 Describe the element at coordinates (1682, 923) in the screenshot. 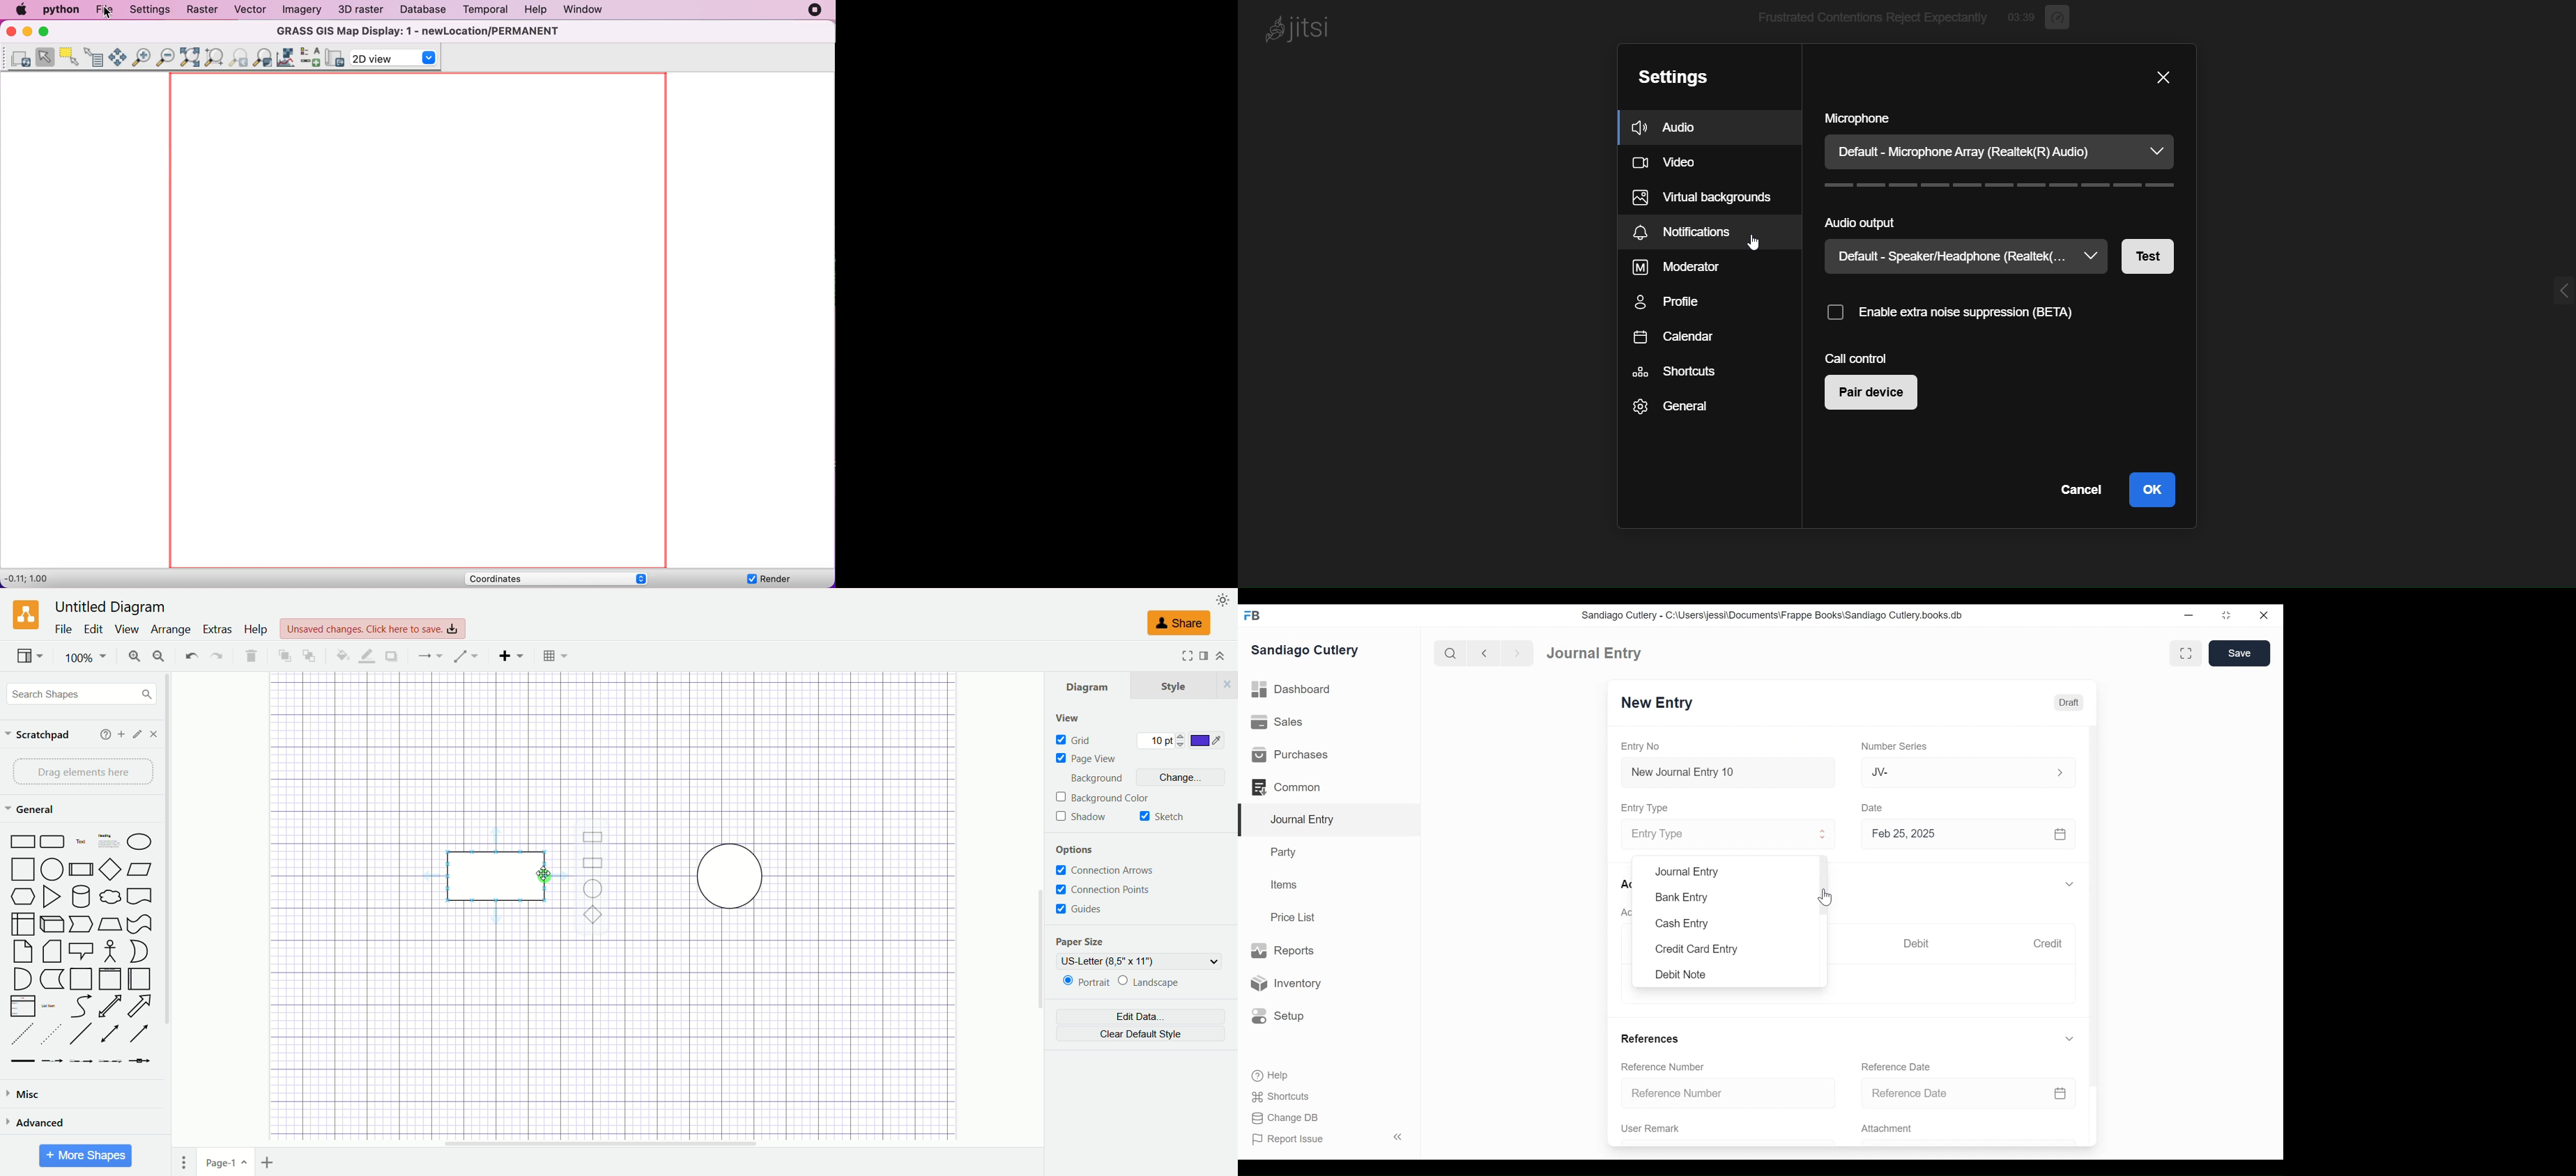

I see `Cash Entry` at that location.